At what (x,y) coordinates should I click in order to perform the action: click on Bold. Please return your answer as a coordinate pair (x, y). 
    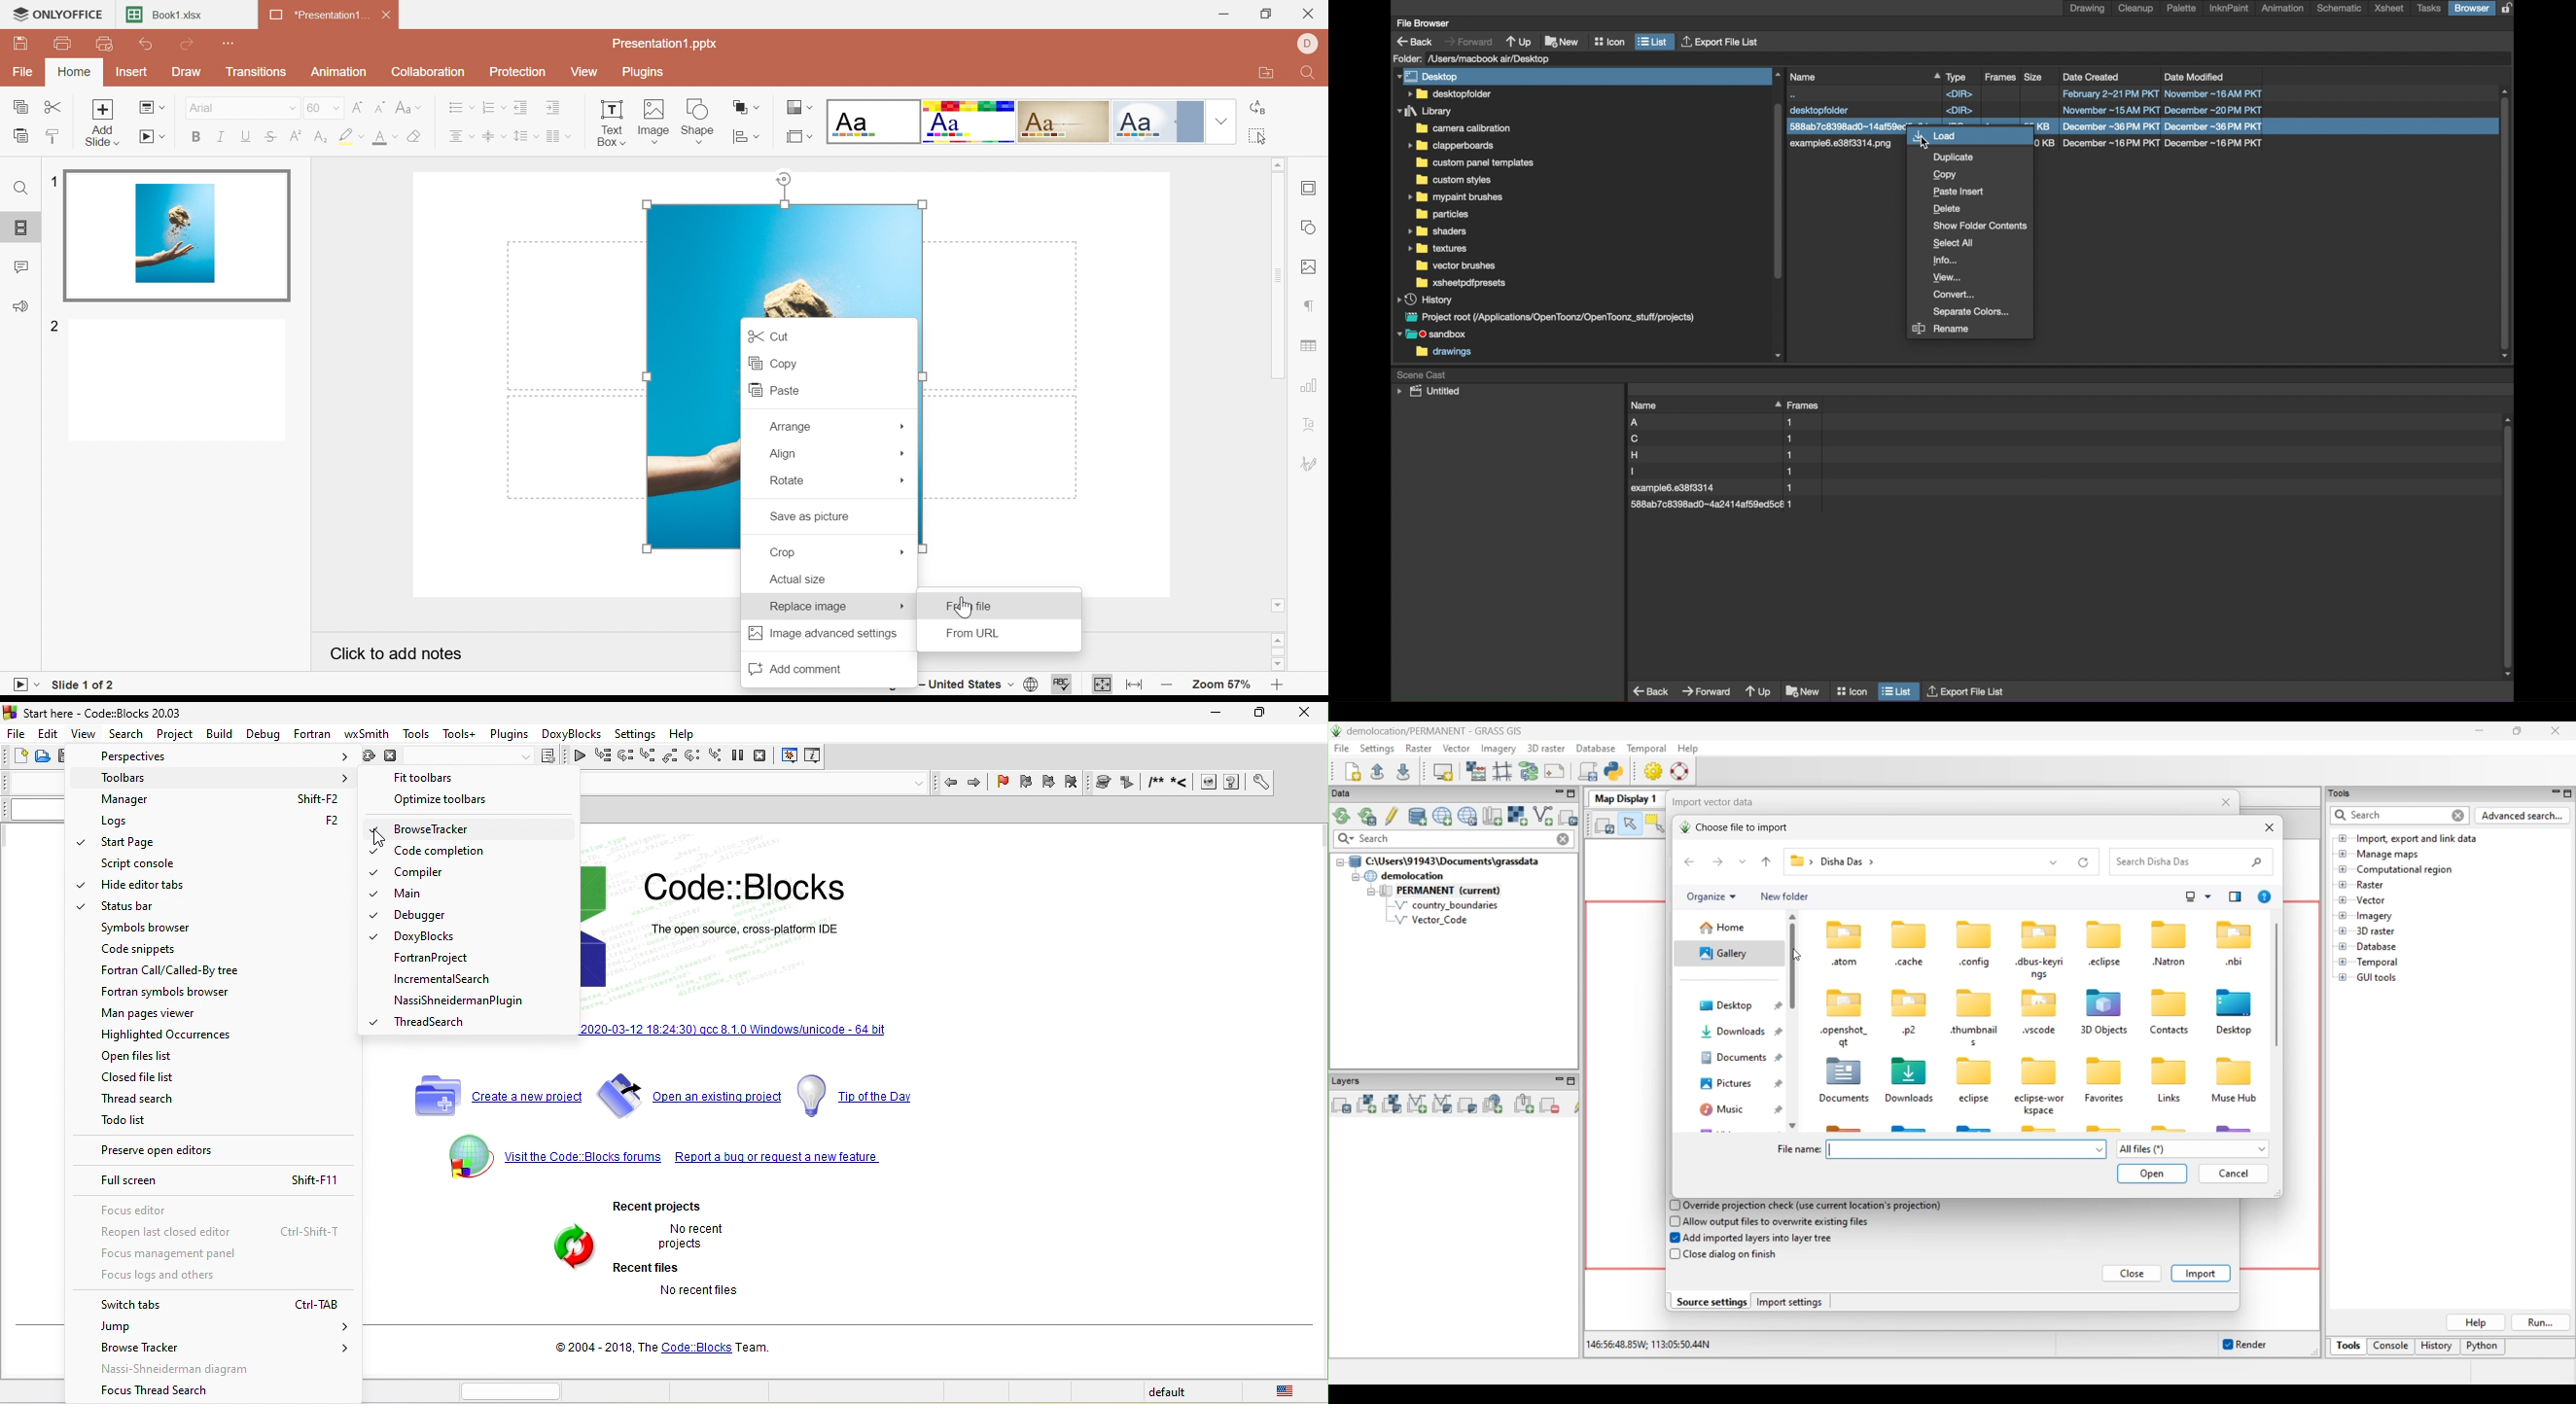
    Looking at the image, I should click on (196, 139).